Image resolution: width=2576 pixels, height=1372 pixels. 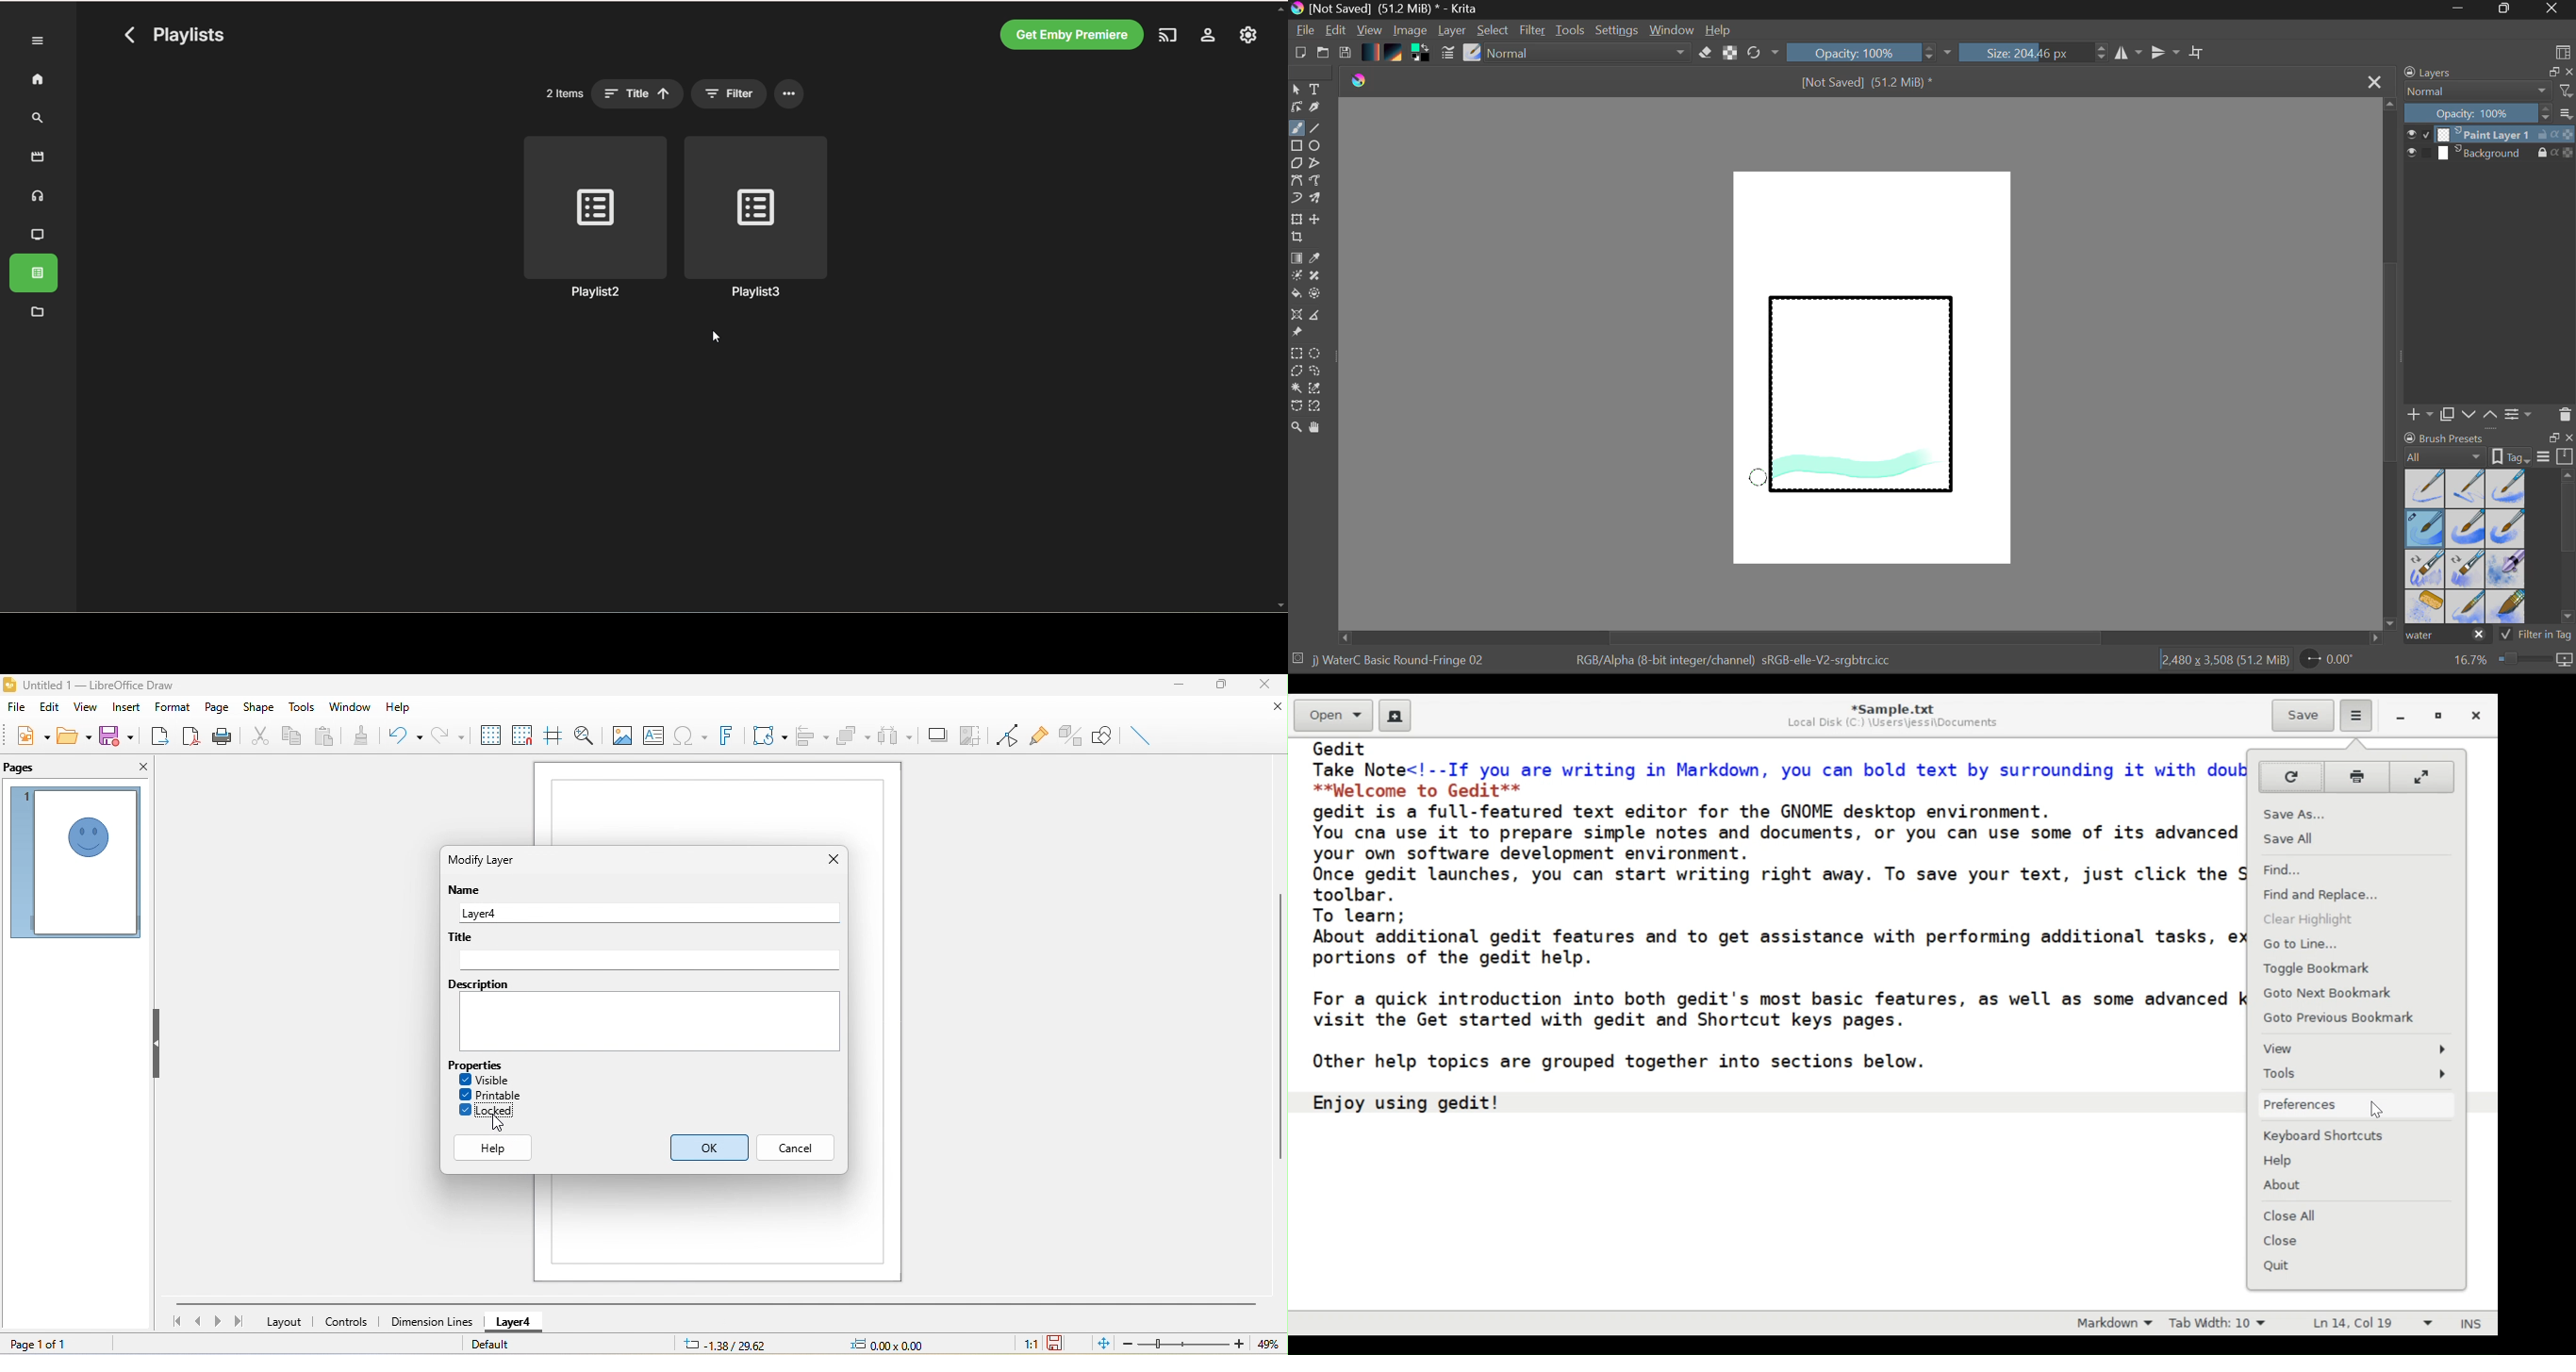 I want to click on zoom and pan, so click(x=586, y=735).